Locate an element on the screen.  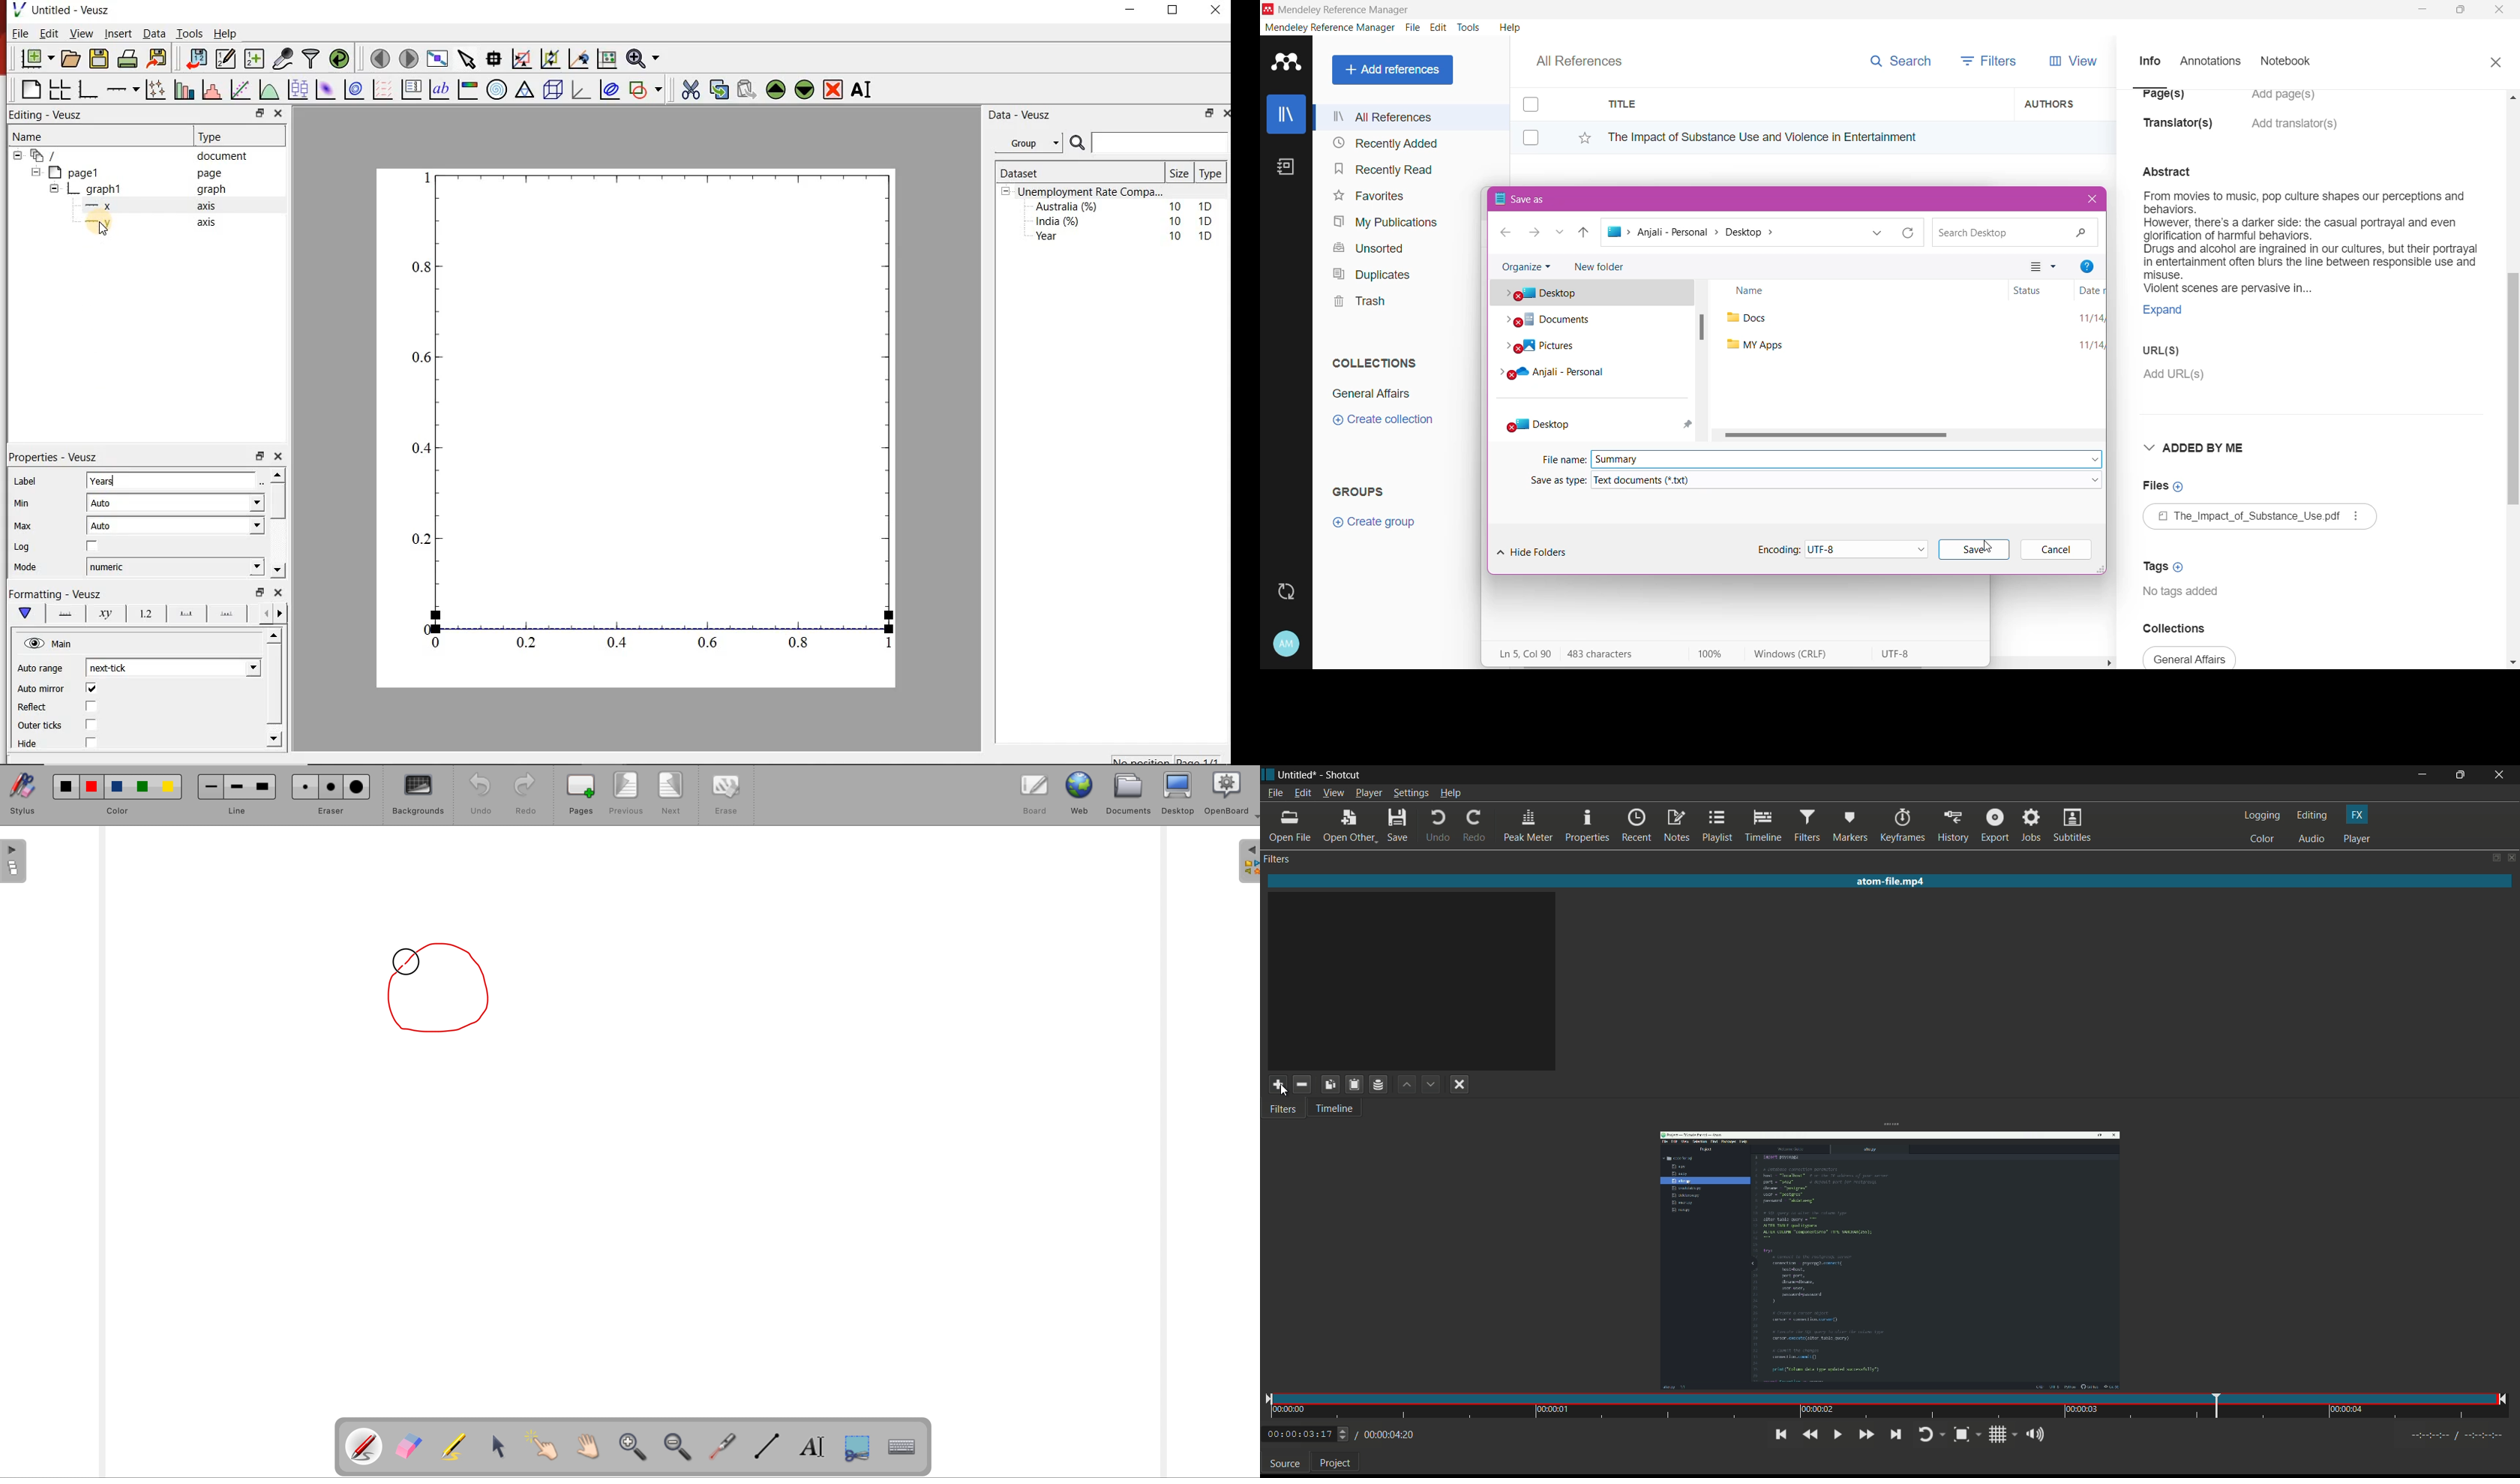
add filter is located at coordinates (1277, 1086).